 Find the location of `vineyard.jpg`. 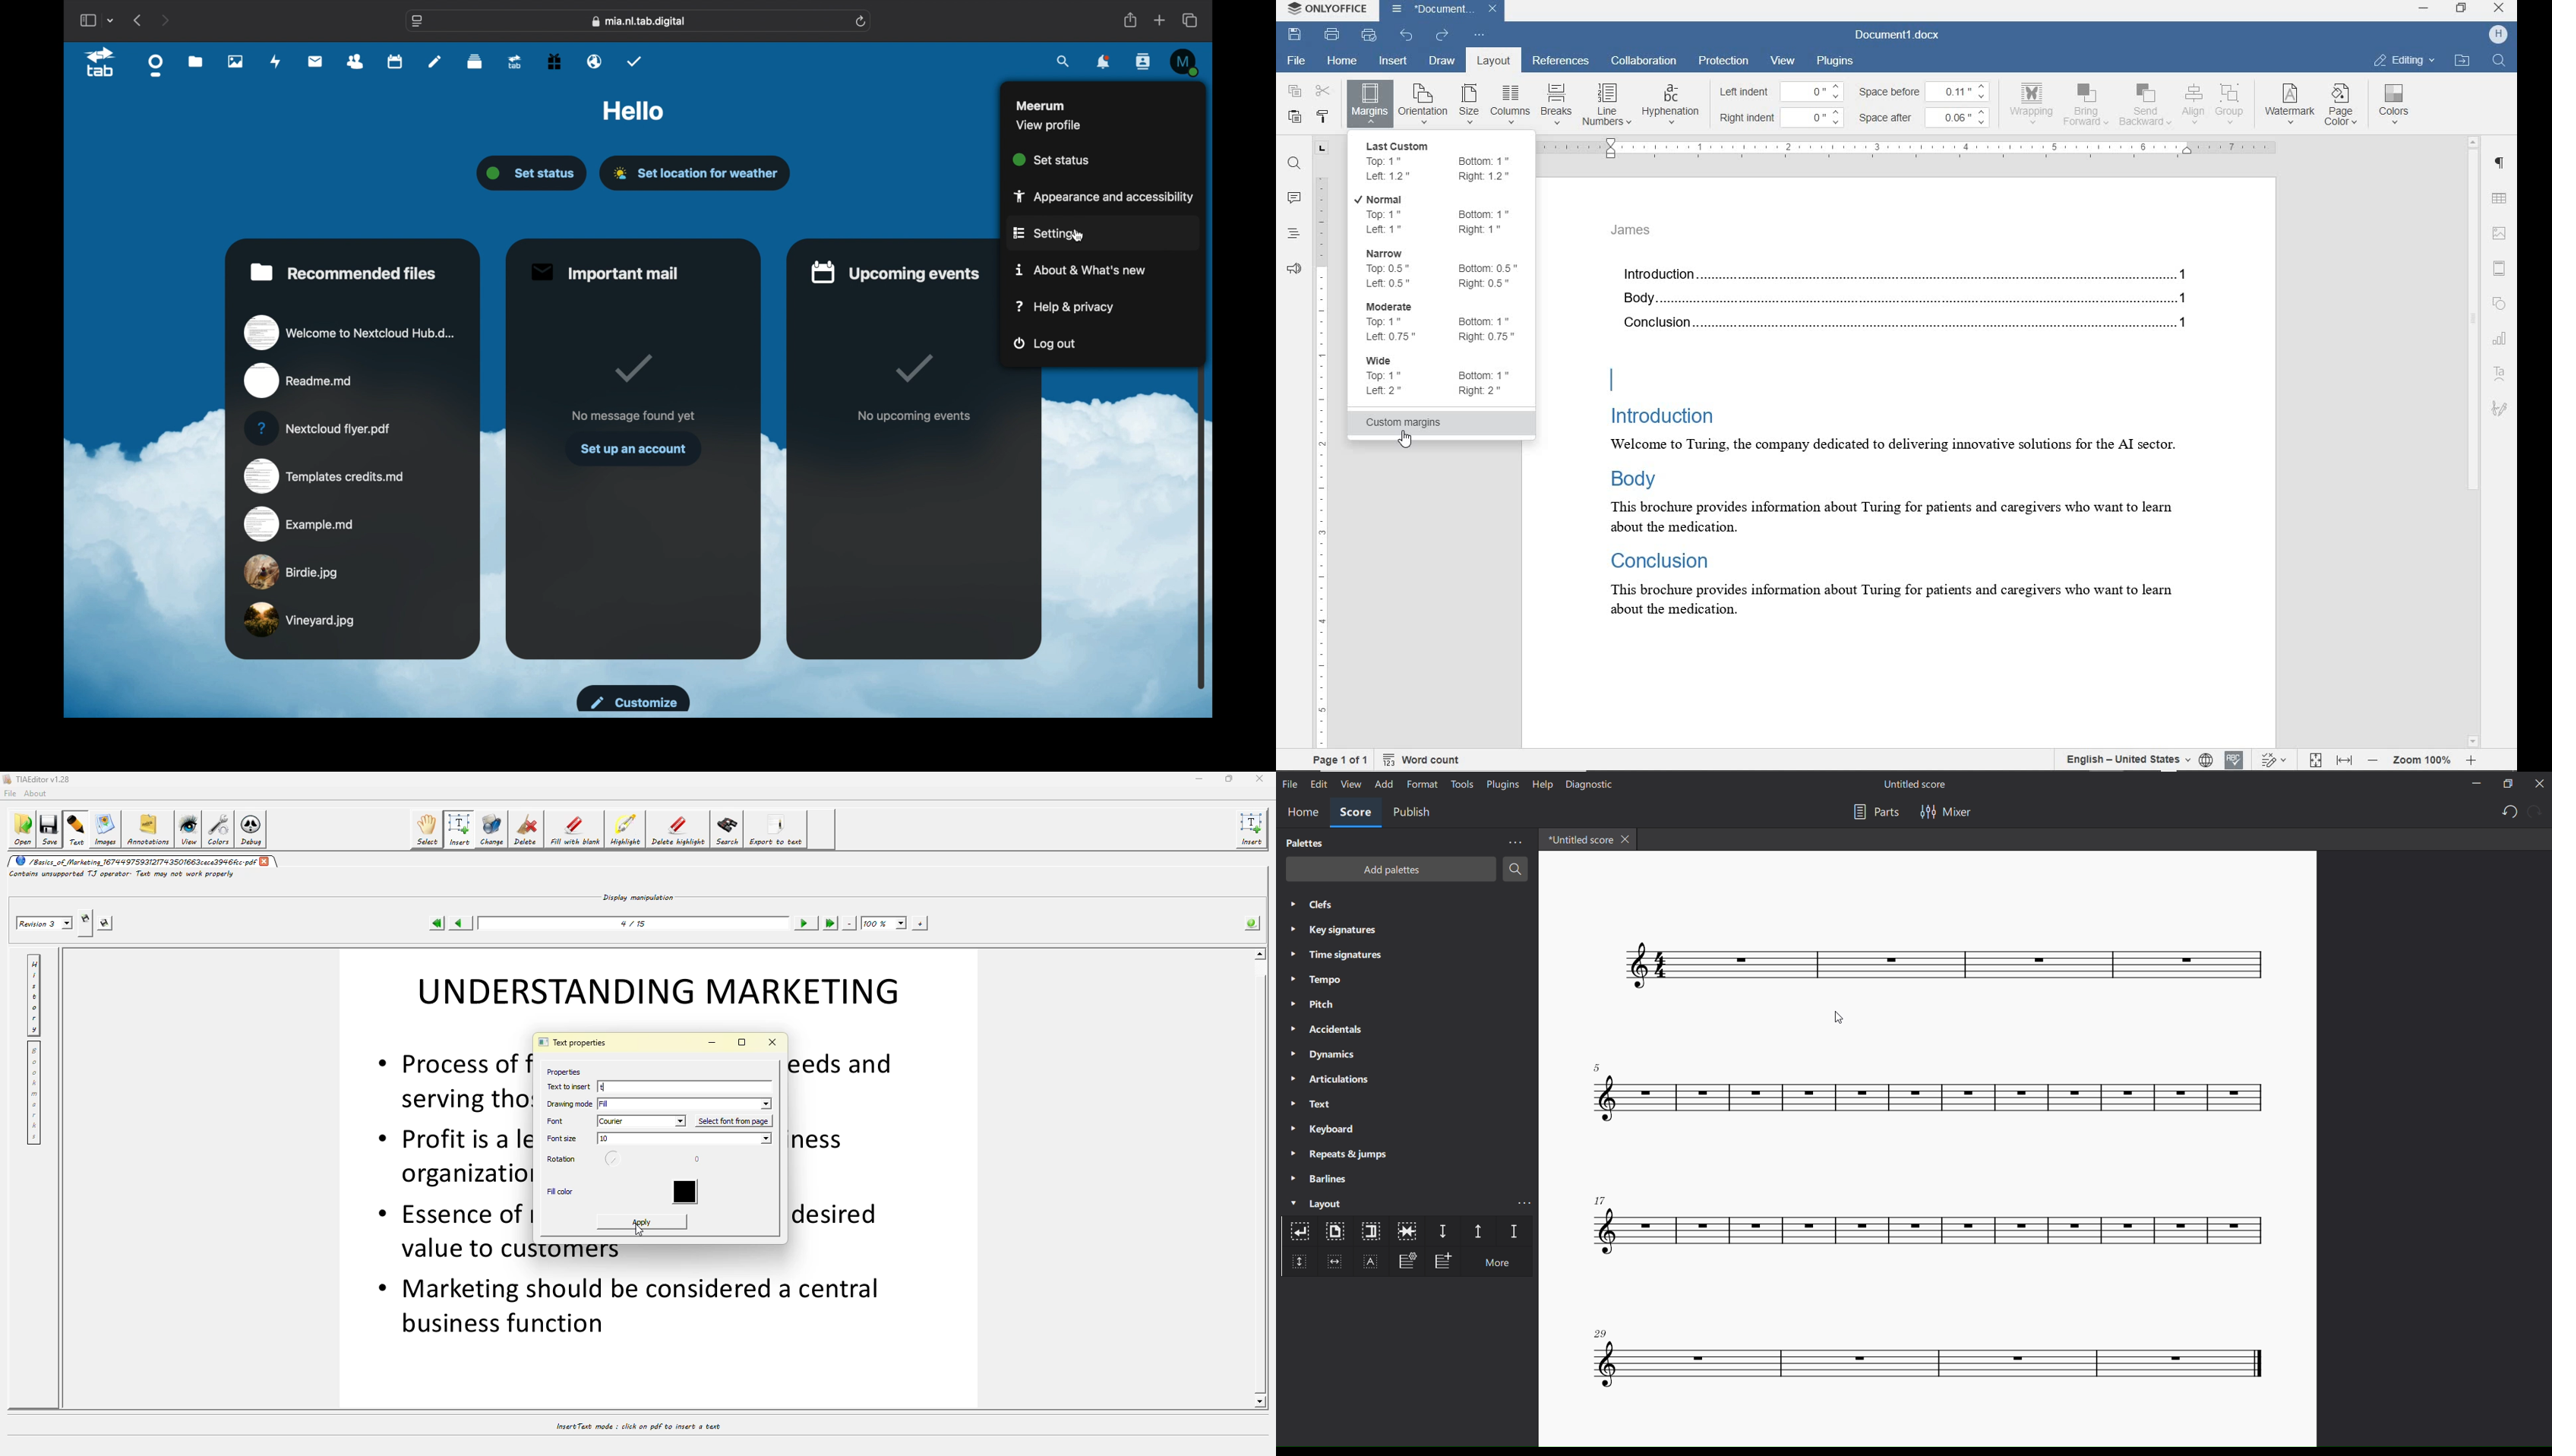

vineyard.jpg is located at coordinates (300, 620).